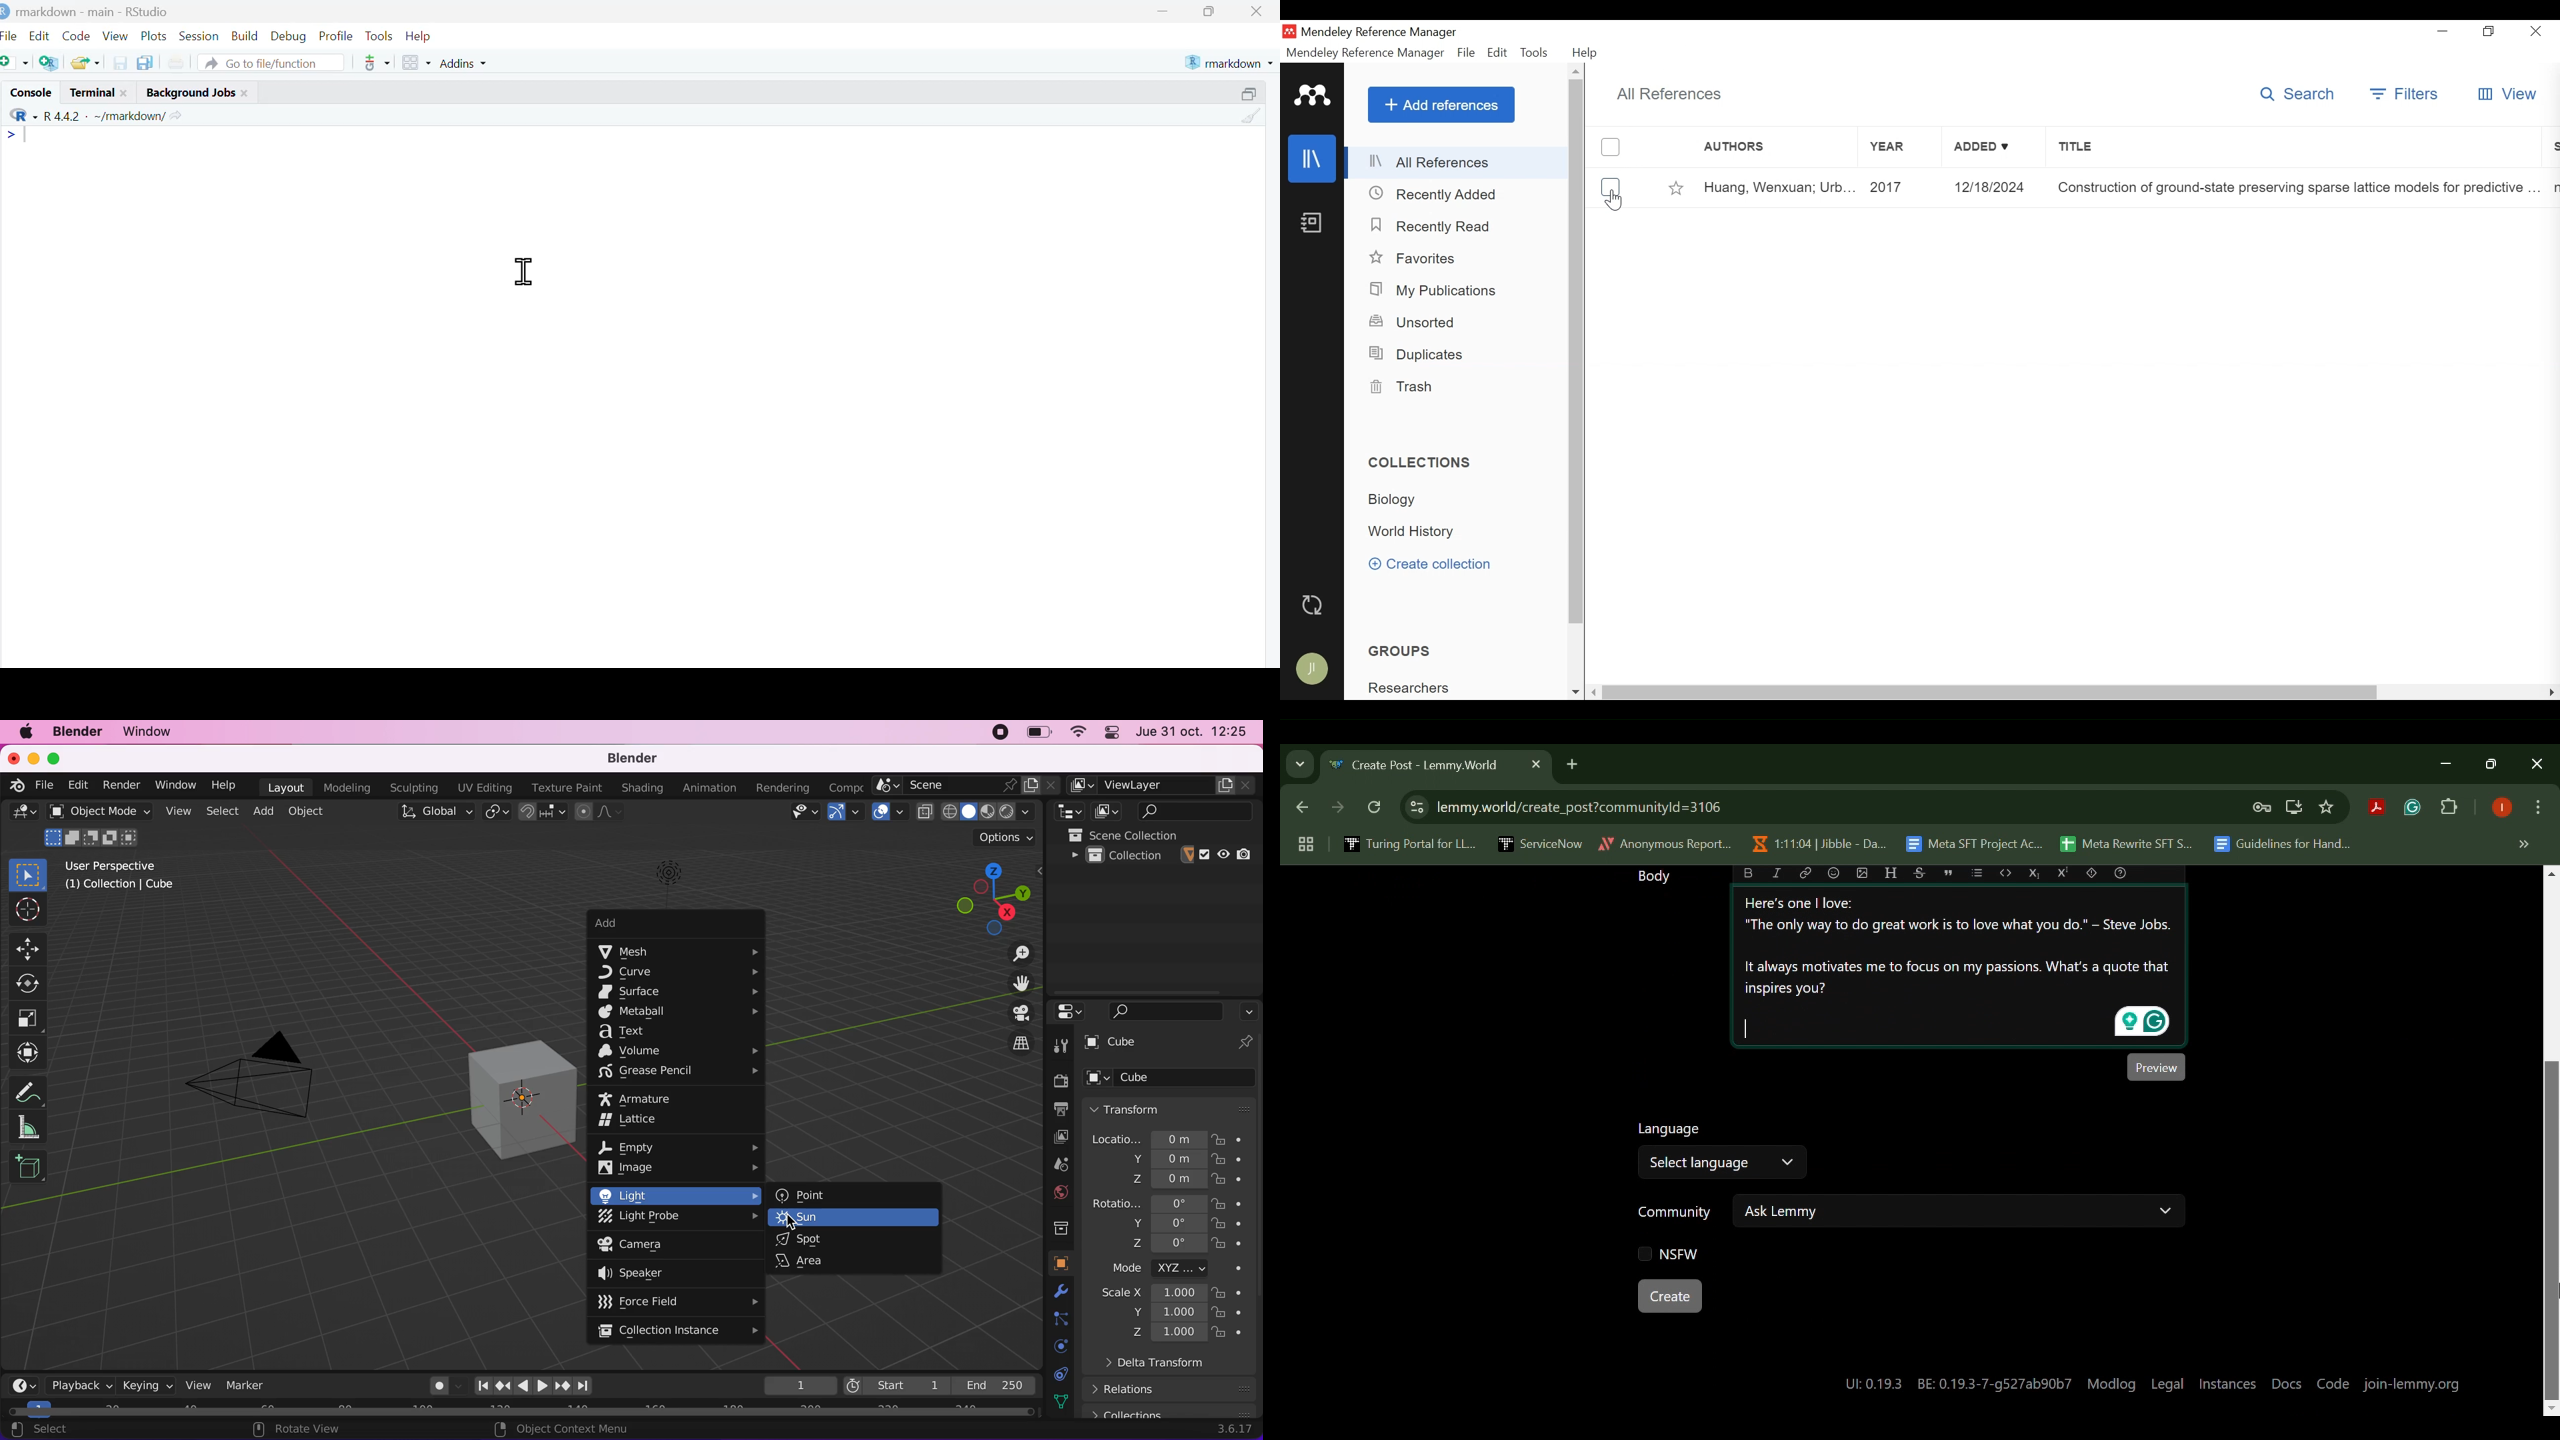 This screenshot has height=1456, width=2576. Describe the element at coordinates (1650, 878) in the screenshot. I see `Body` at that location.